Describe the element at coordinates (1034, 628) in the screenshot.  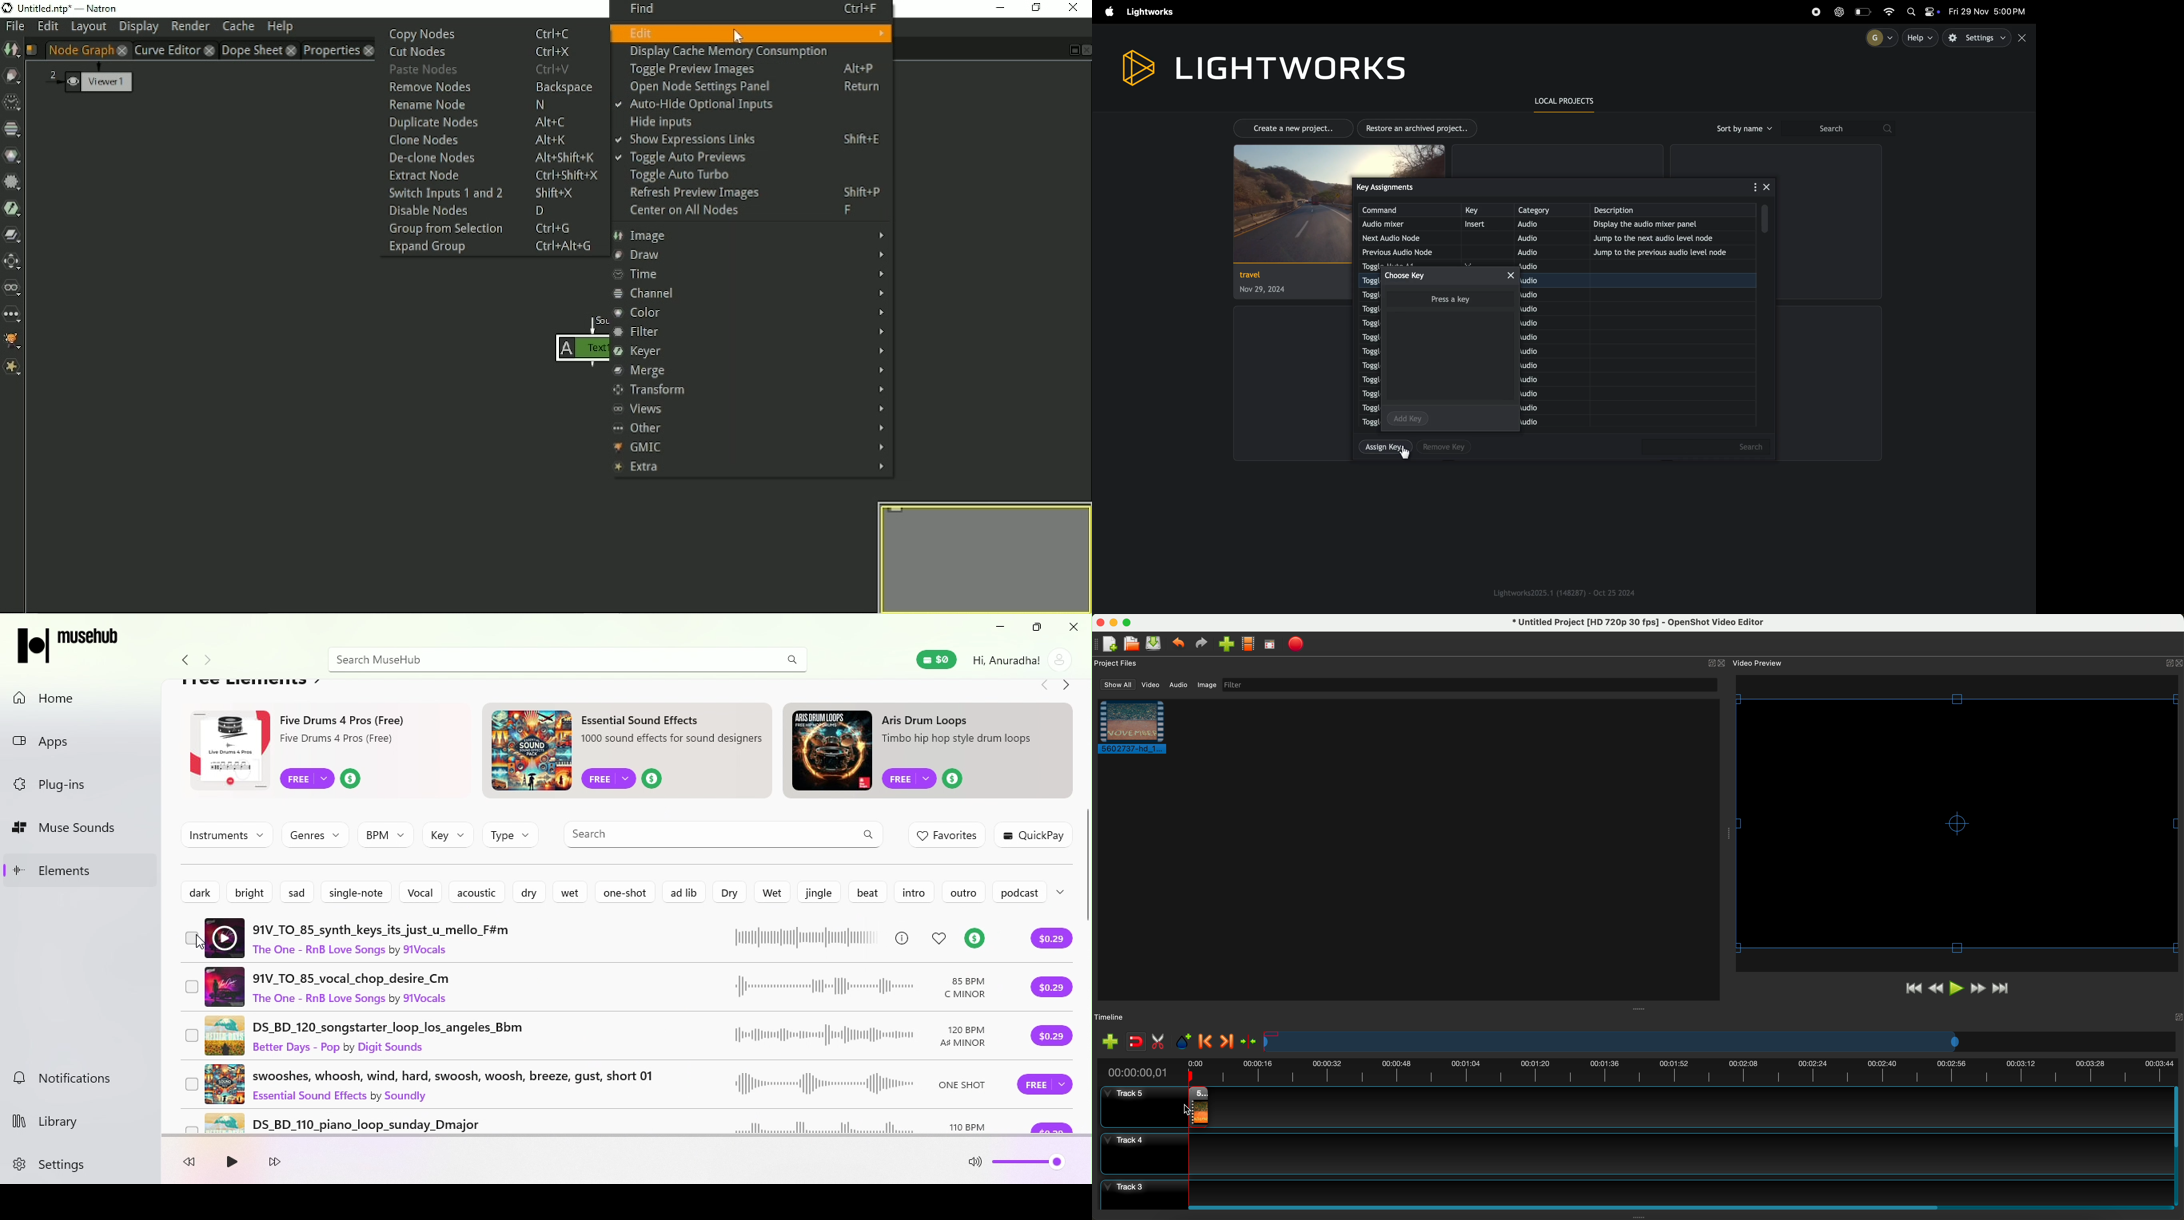
I see `Maximize` at that location.